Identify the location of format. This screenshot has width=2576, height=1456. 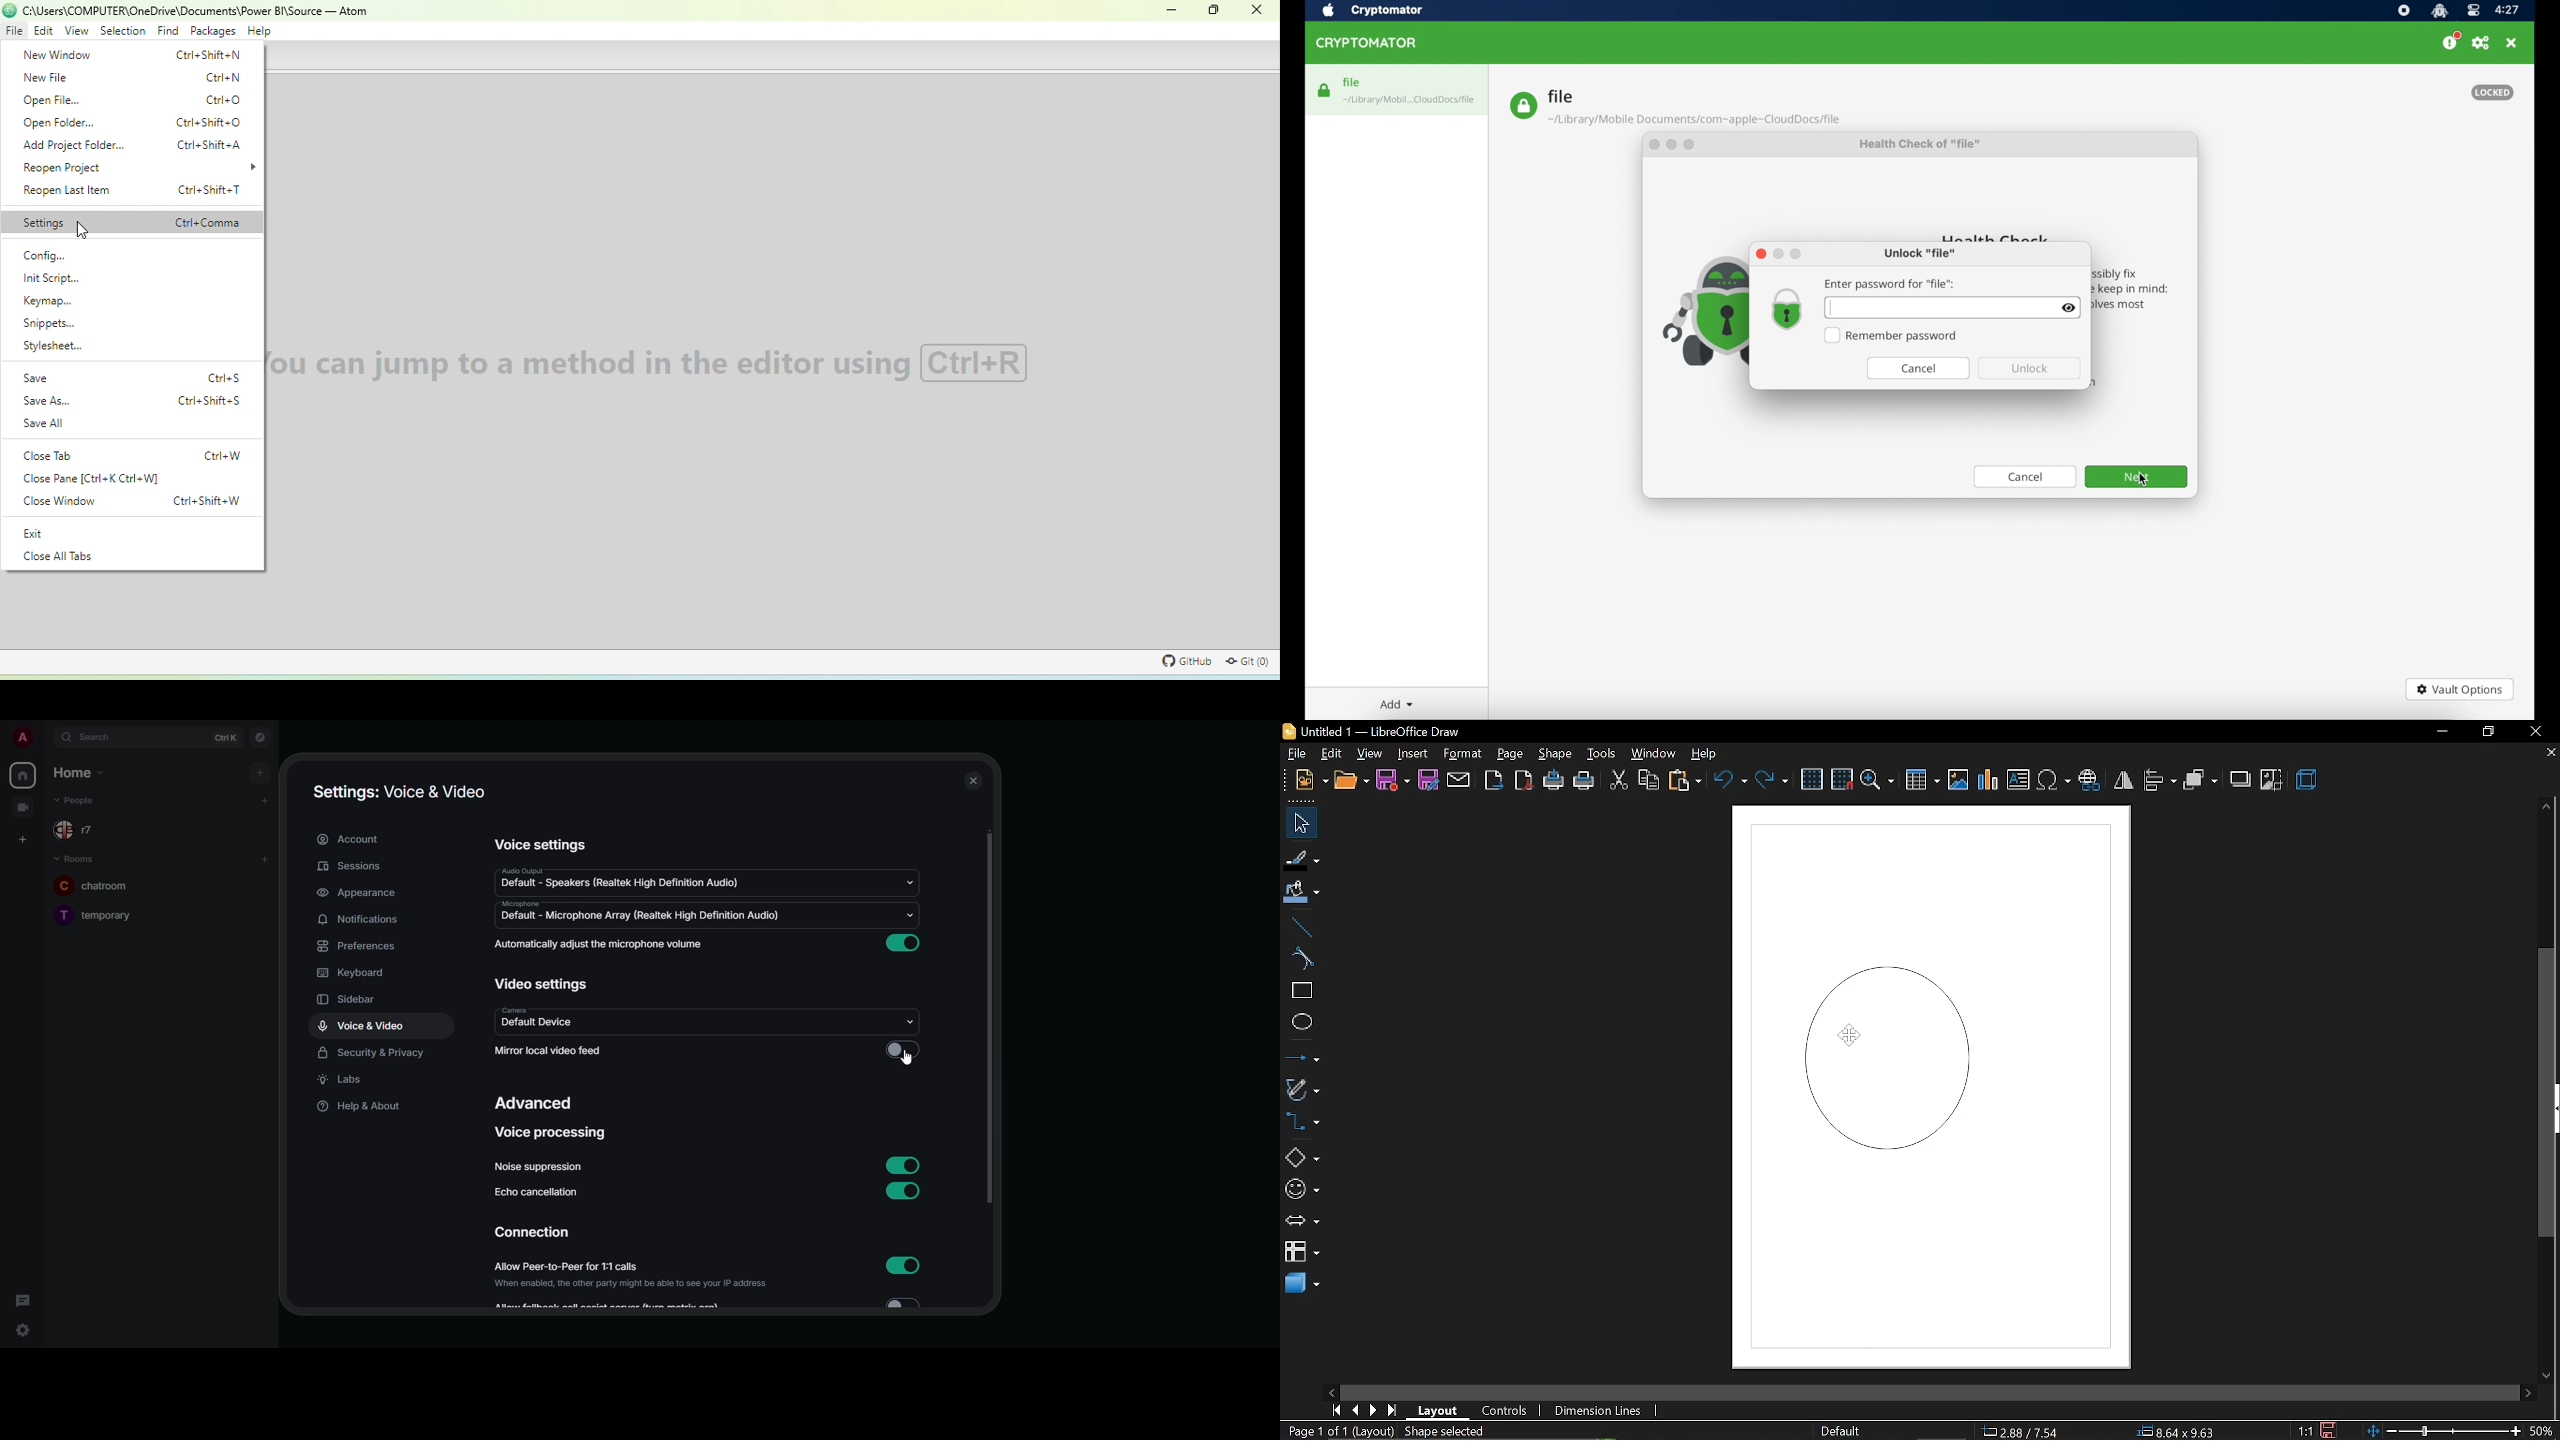
(1463, 754).